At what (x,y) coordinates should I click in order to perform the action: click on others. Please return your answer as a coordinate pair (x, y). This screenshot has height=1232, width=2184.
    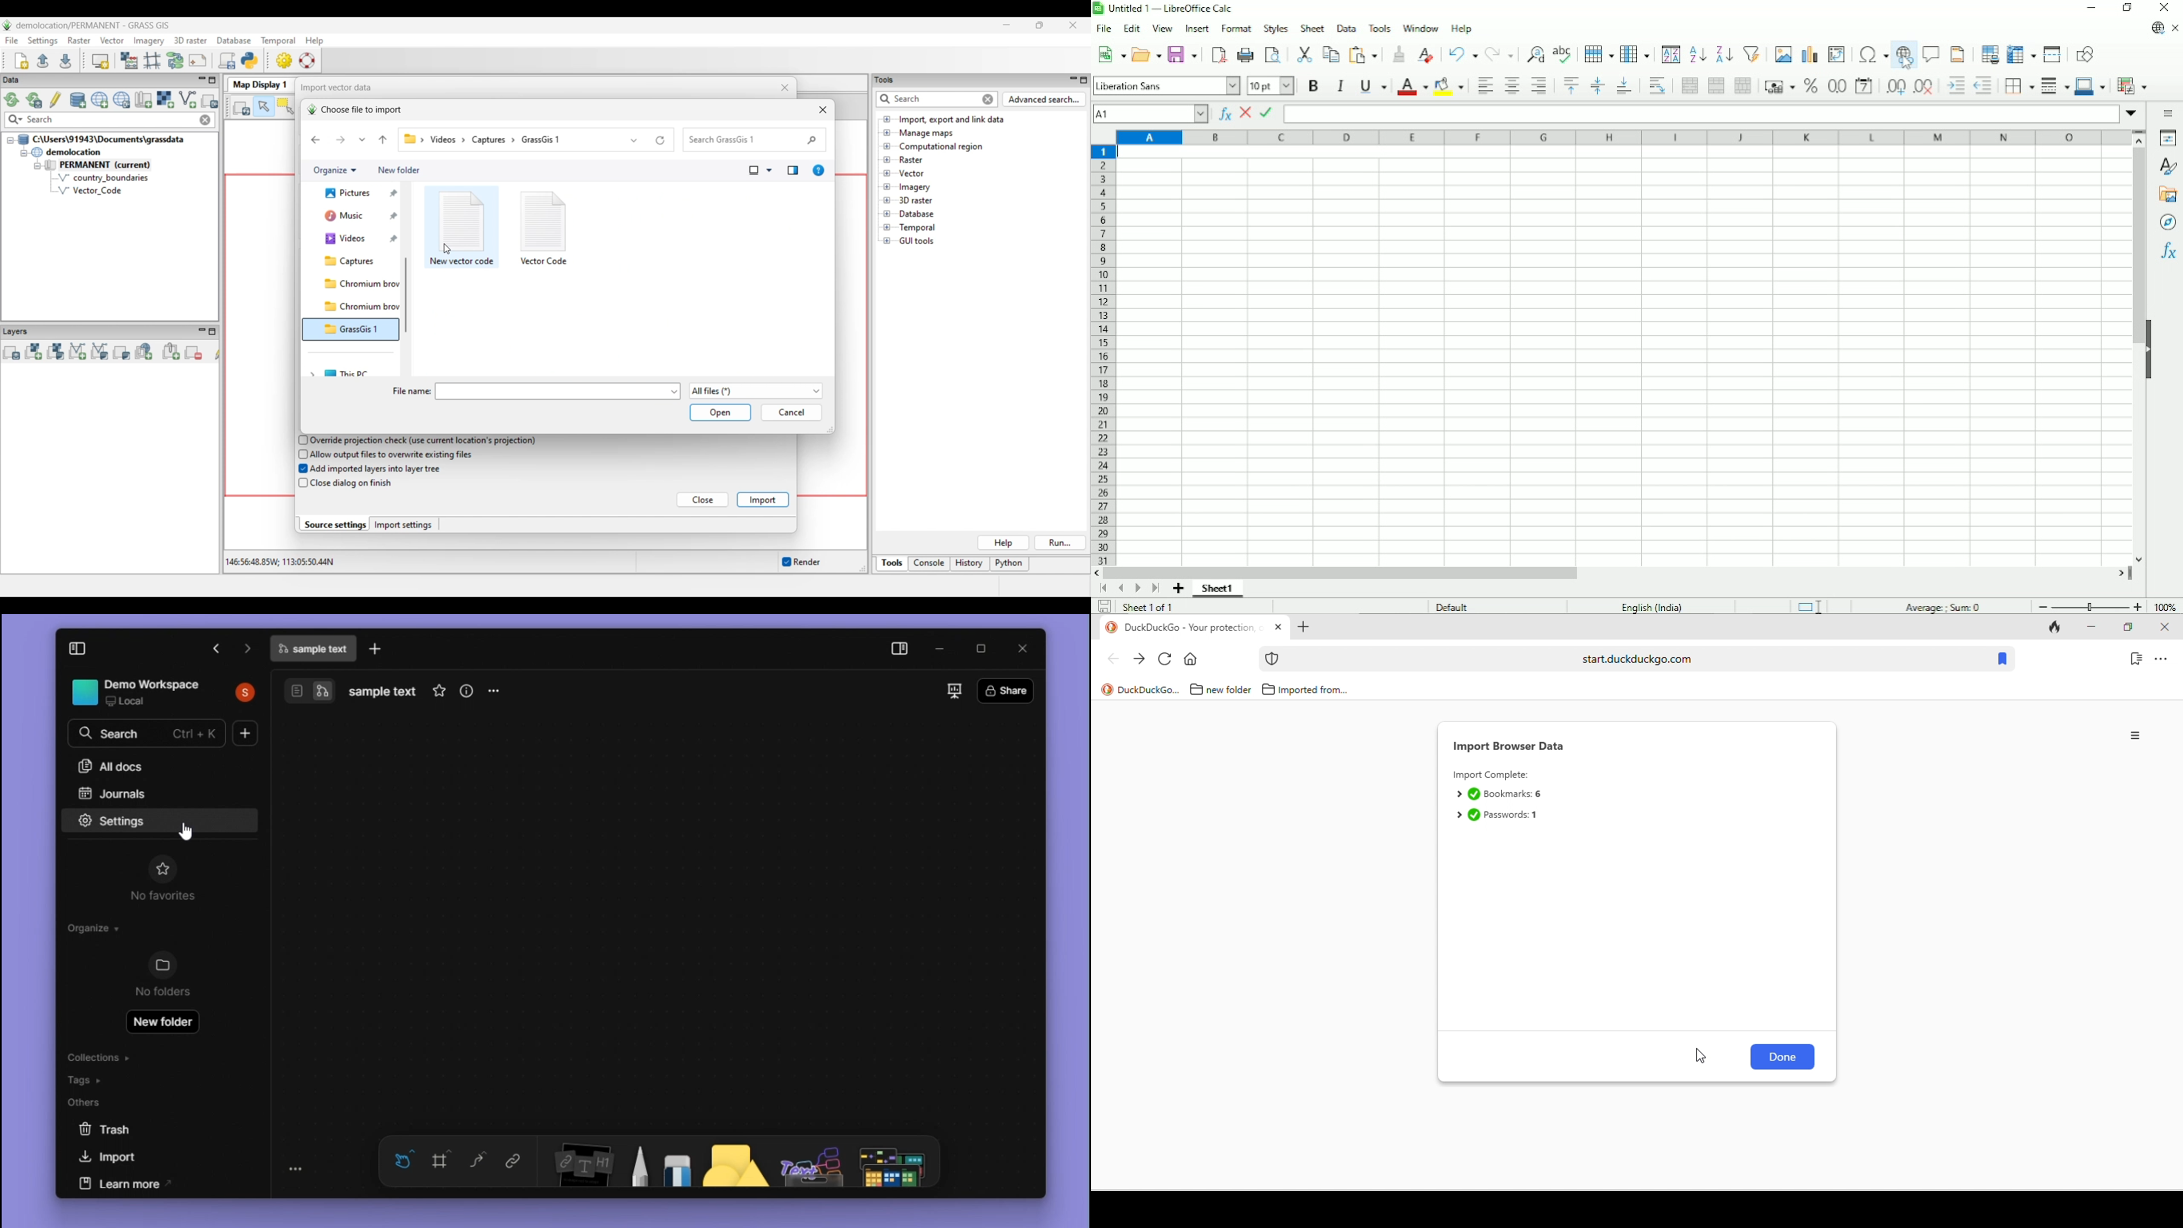
    Looking at the image, I should click on (101, 1103).